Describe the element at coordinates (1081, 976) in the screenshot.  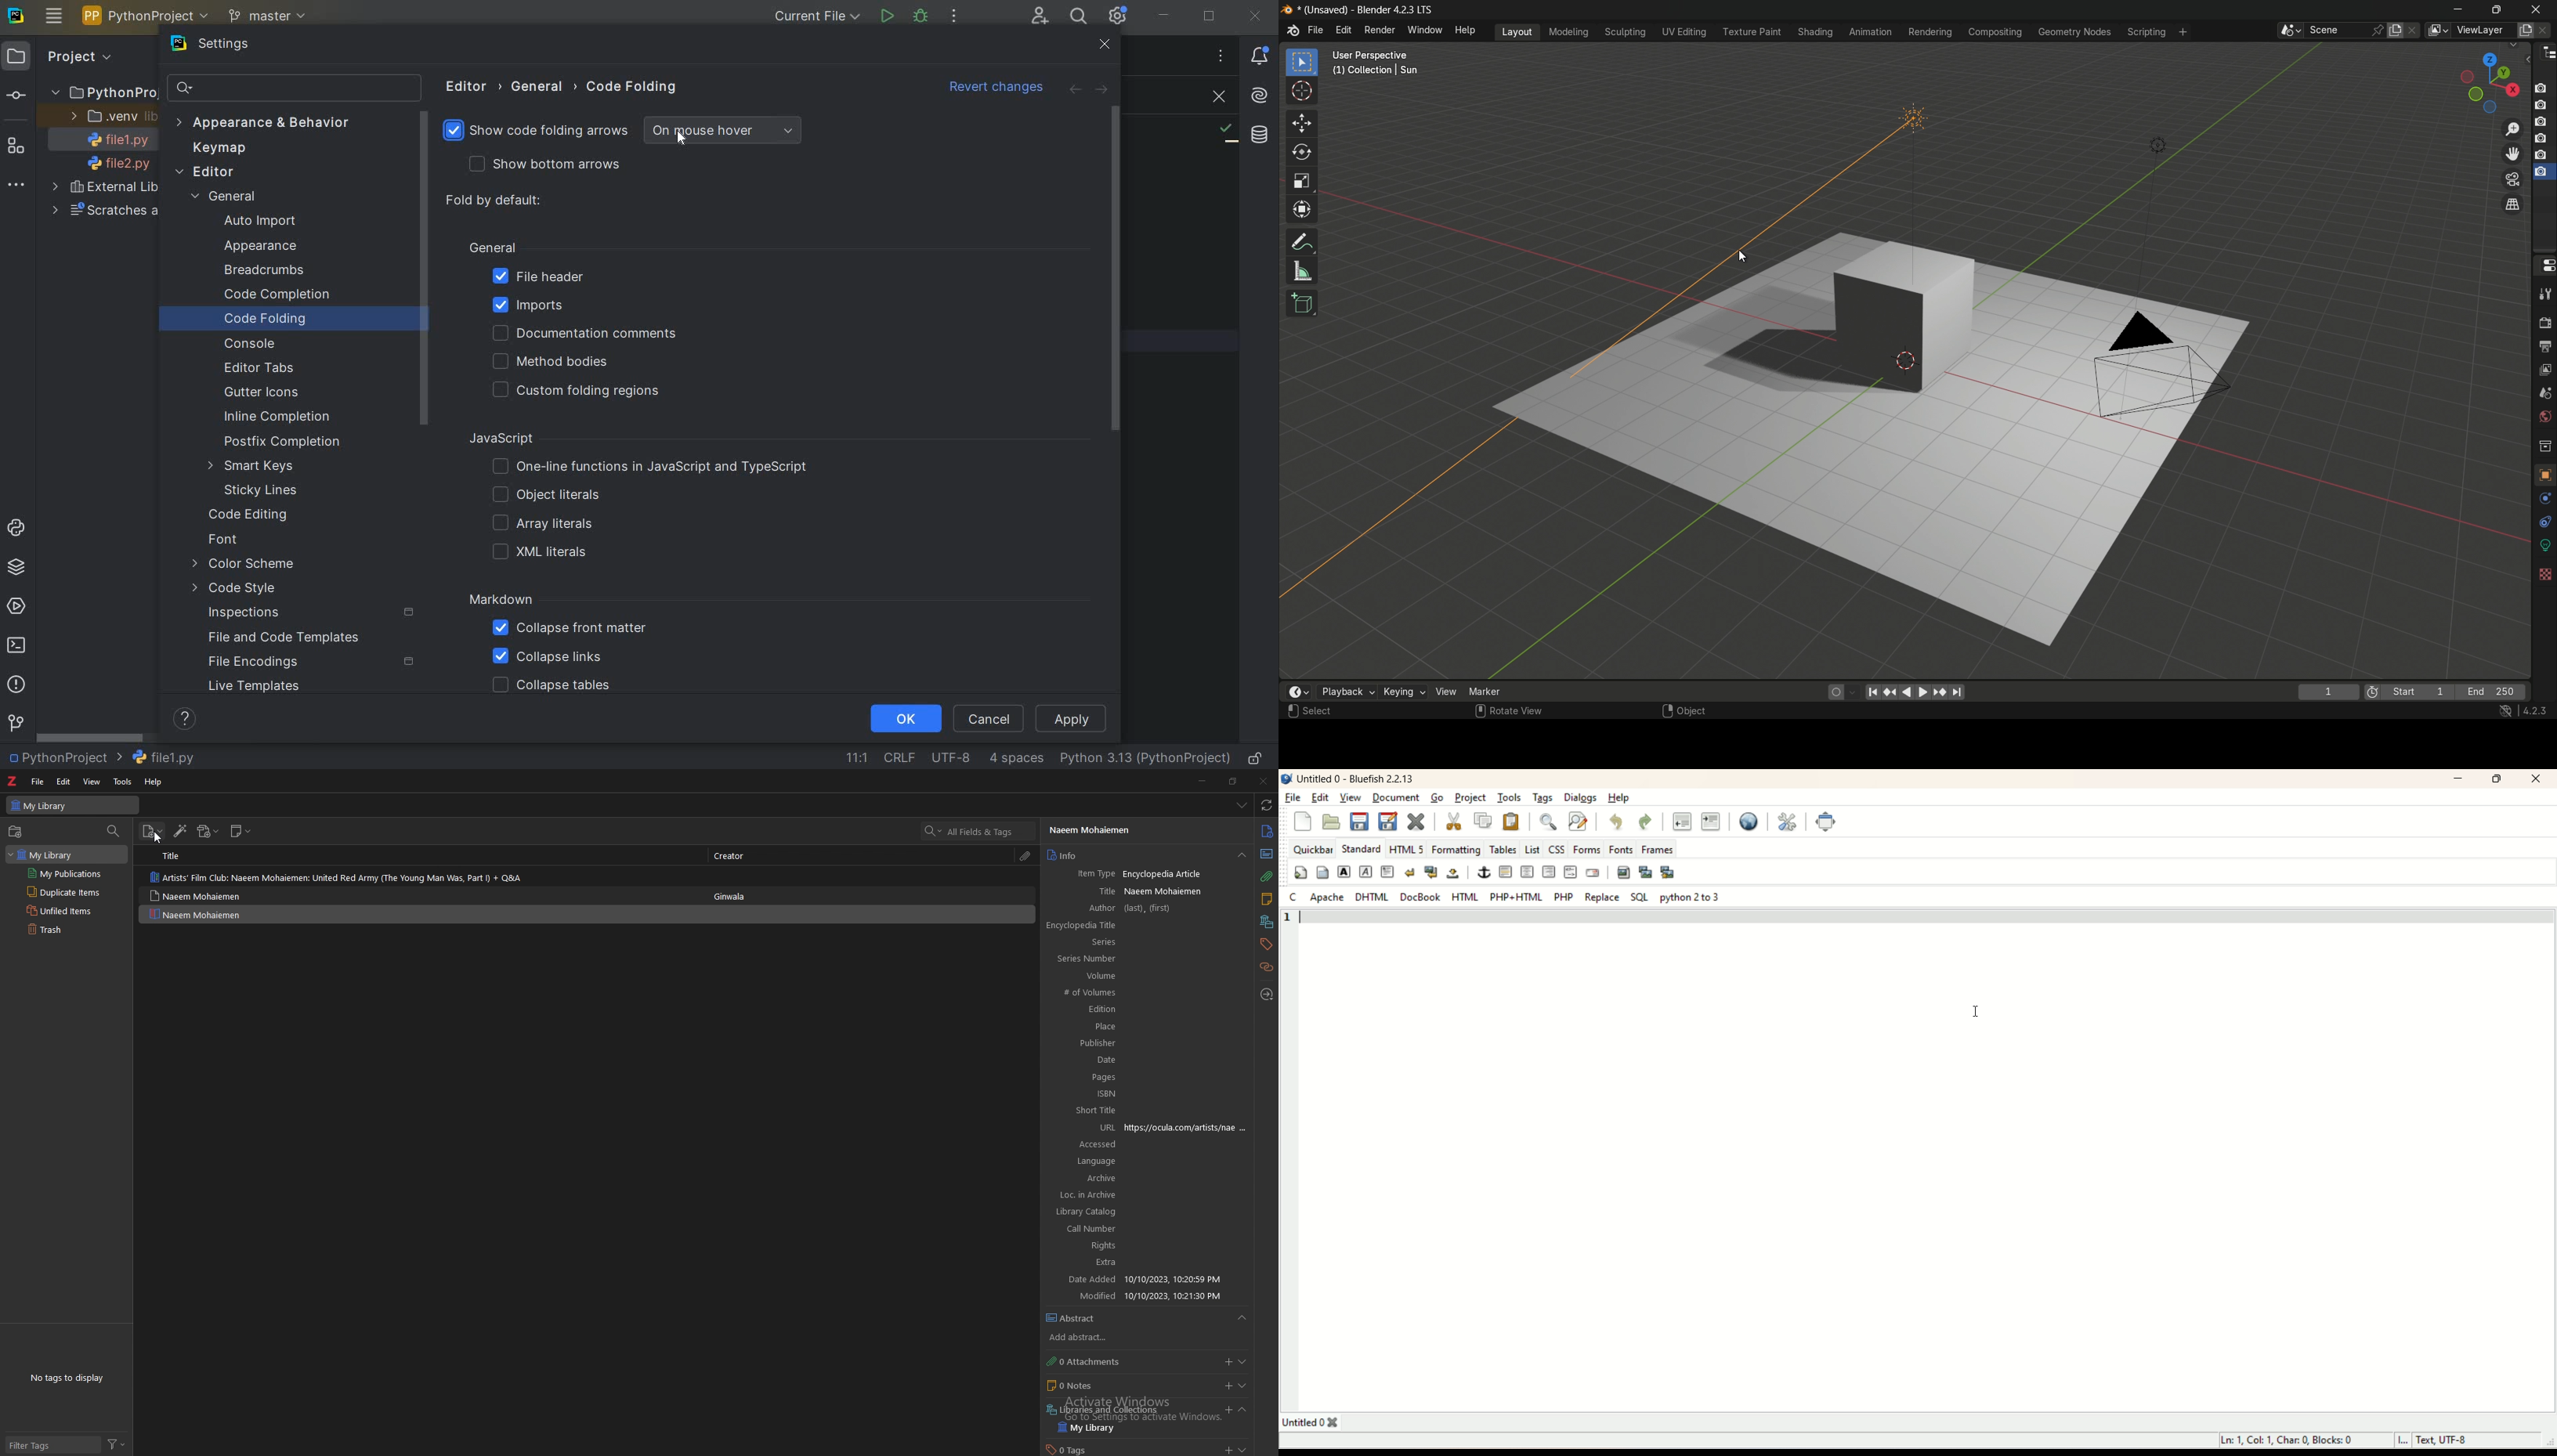
I see `volume` at that location.